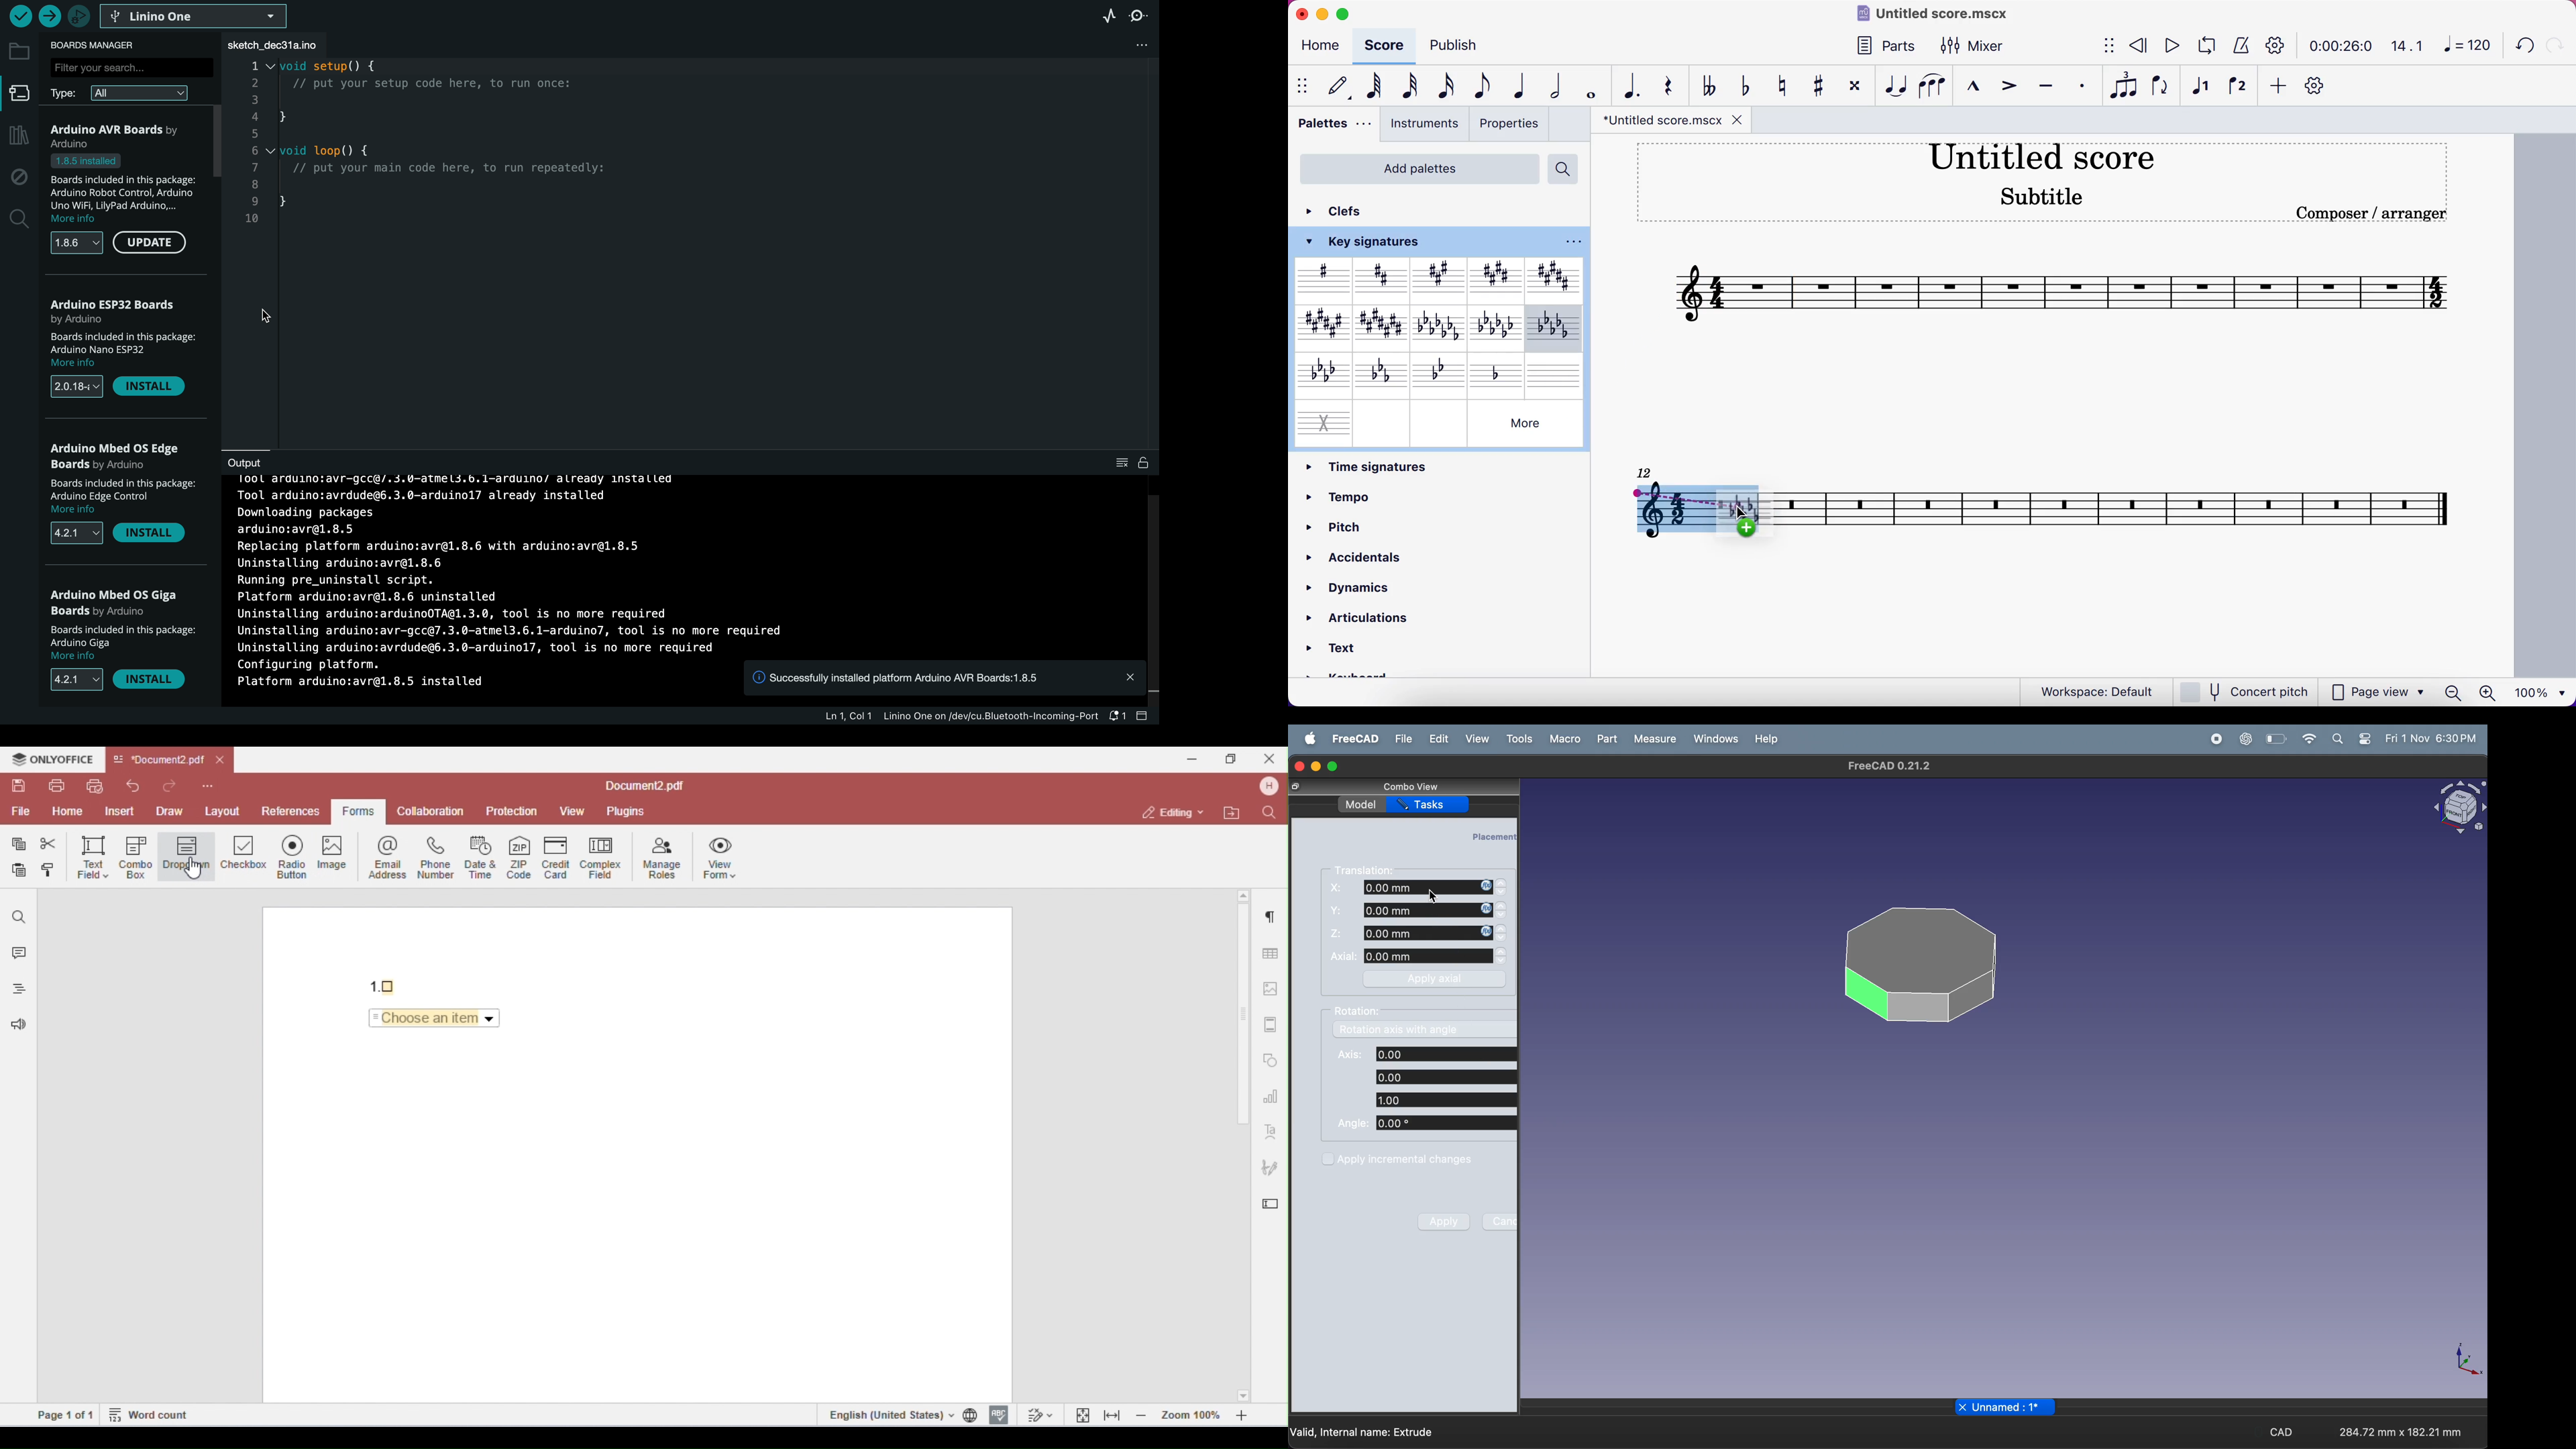 This screenshot has width=2576, height=1456. What do you see at coordinates (1518, 740) in the screenshot?
I see `tools` at bounding box center [1518, 740].